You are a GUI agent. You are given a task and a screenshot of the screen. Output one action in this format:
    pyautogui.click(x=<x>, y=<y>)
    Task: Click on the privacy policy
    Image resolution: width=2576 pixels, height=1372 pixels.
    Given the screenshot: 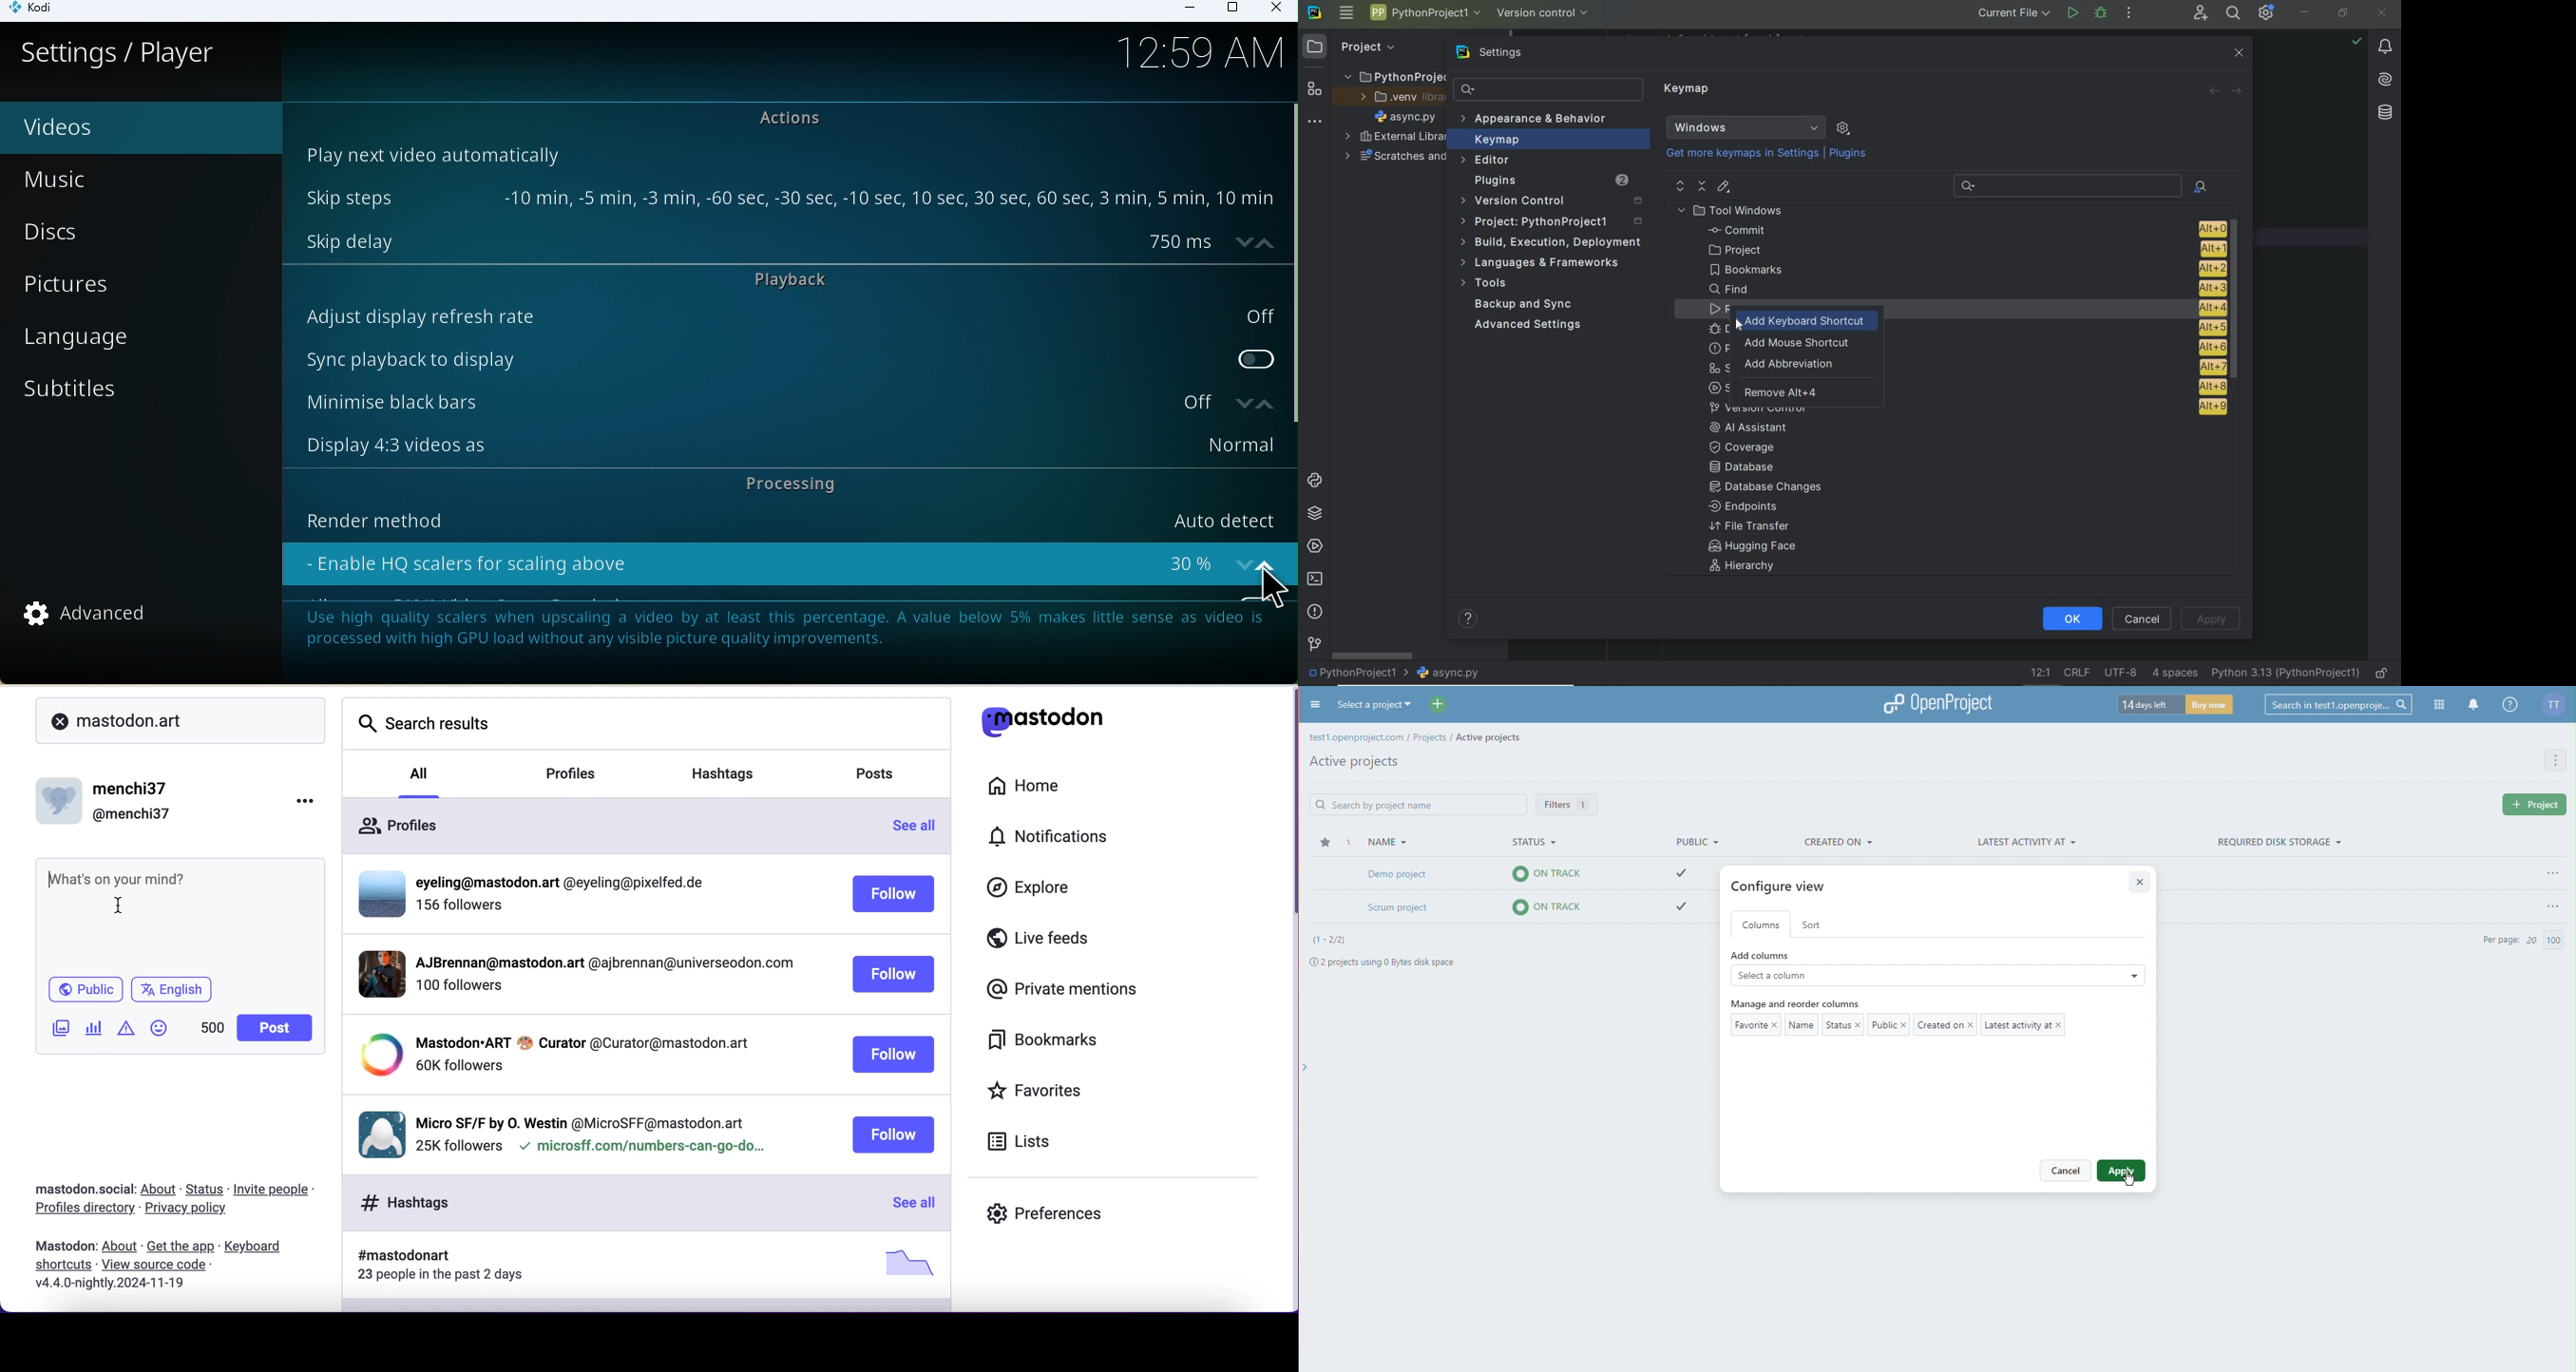 What is the action you would take?
    pyautogui.click(x=190, y=1210)
    